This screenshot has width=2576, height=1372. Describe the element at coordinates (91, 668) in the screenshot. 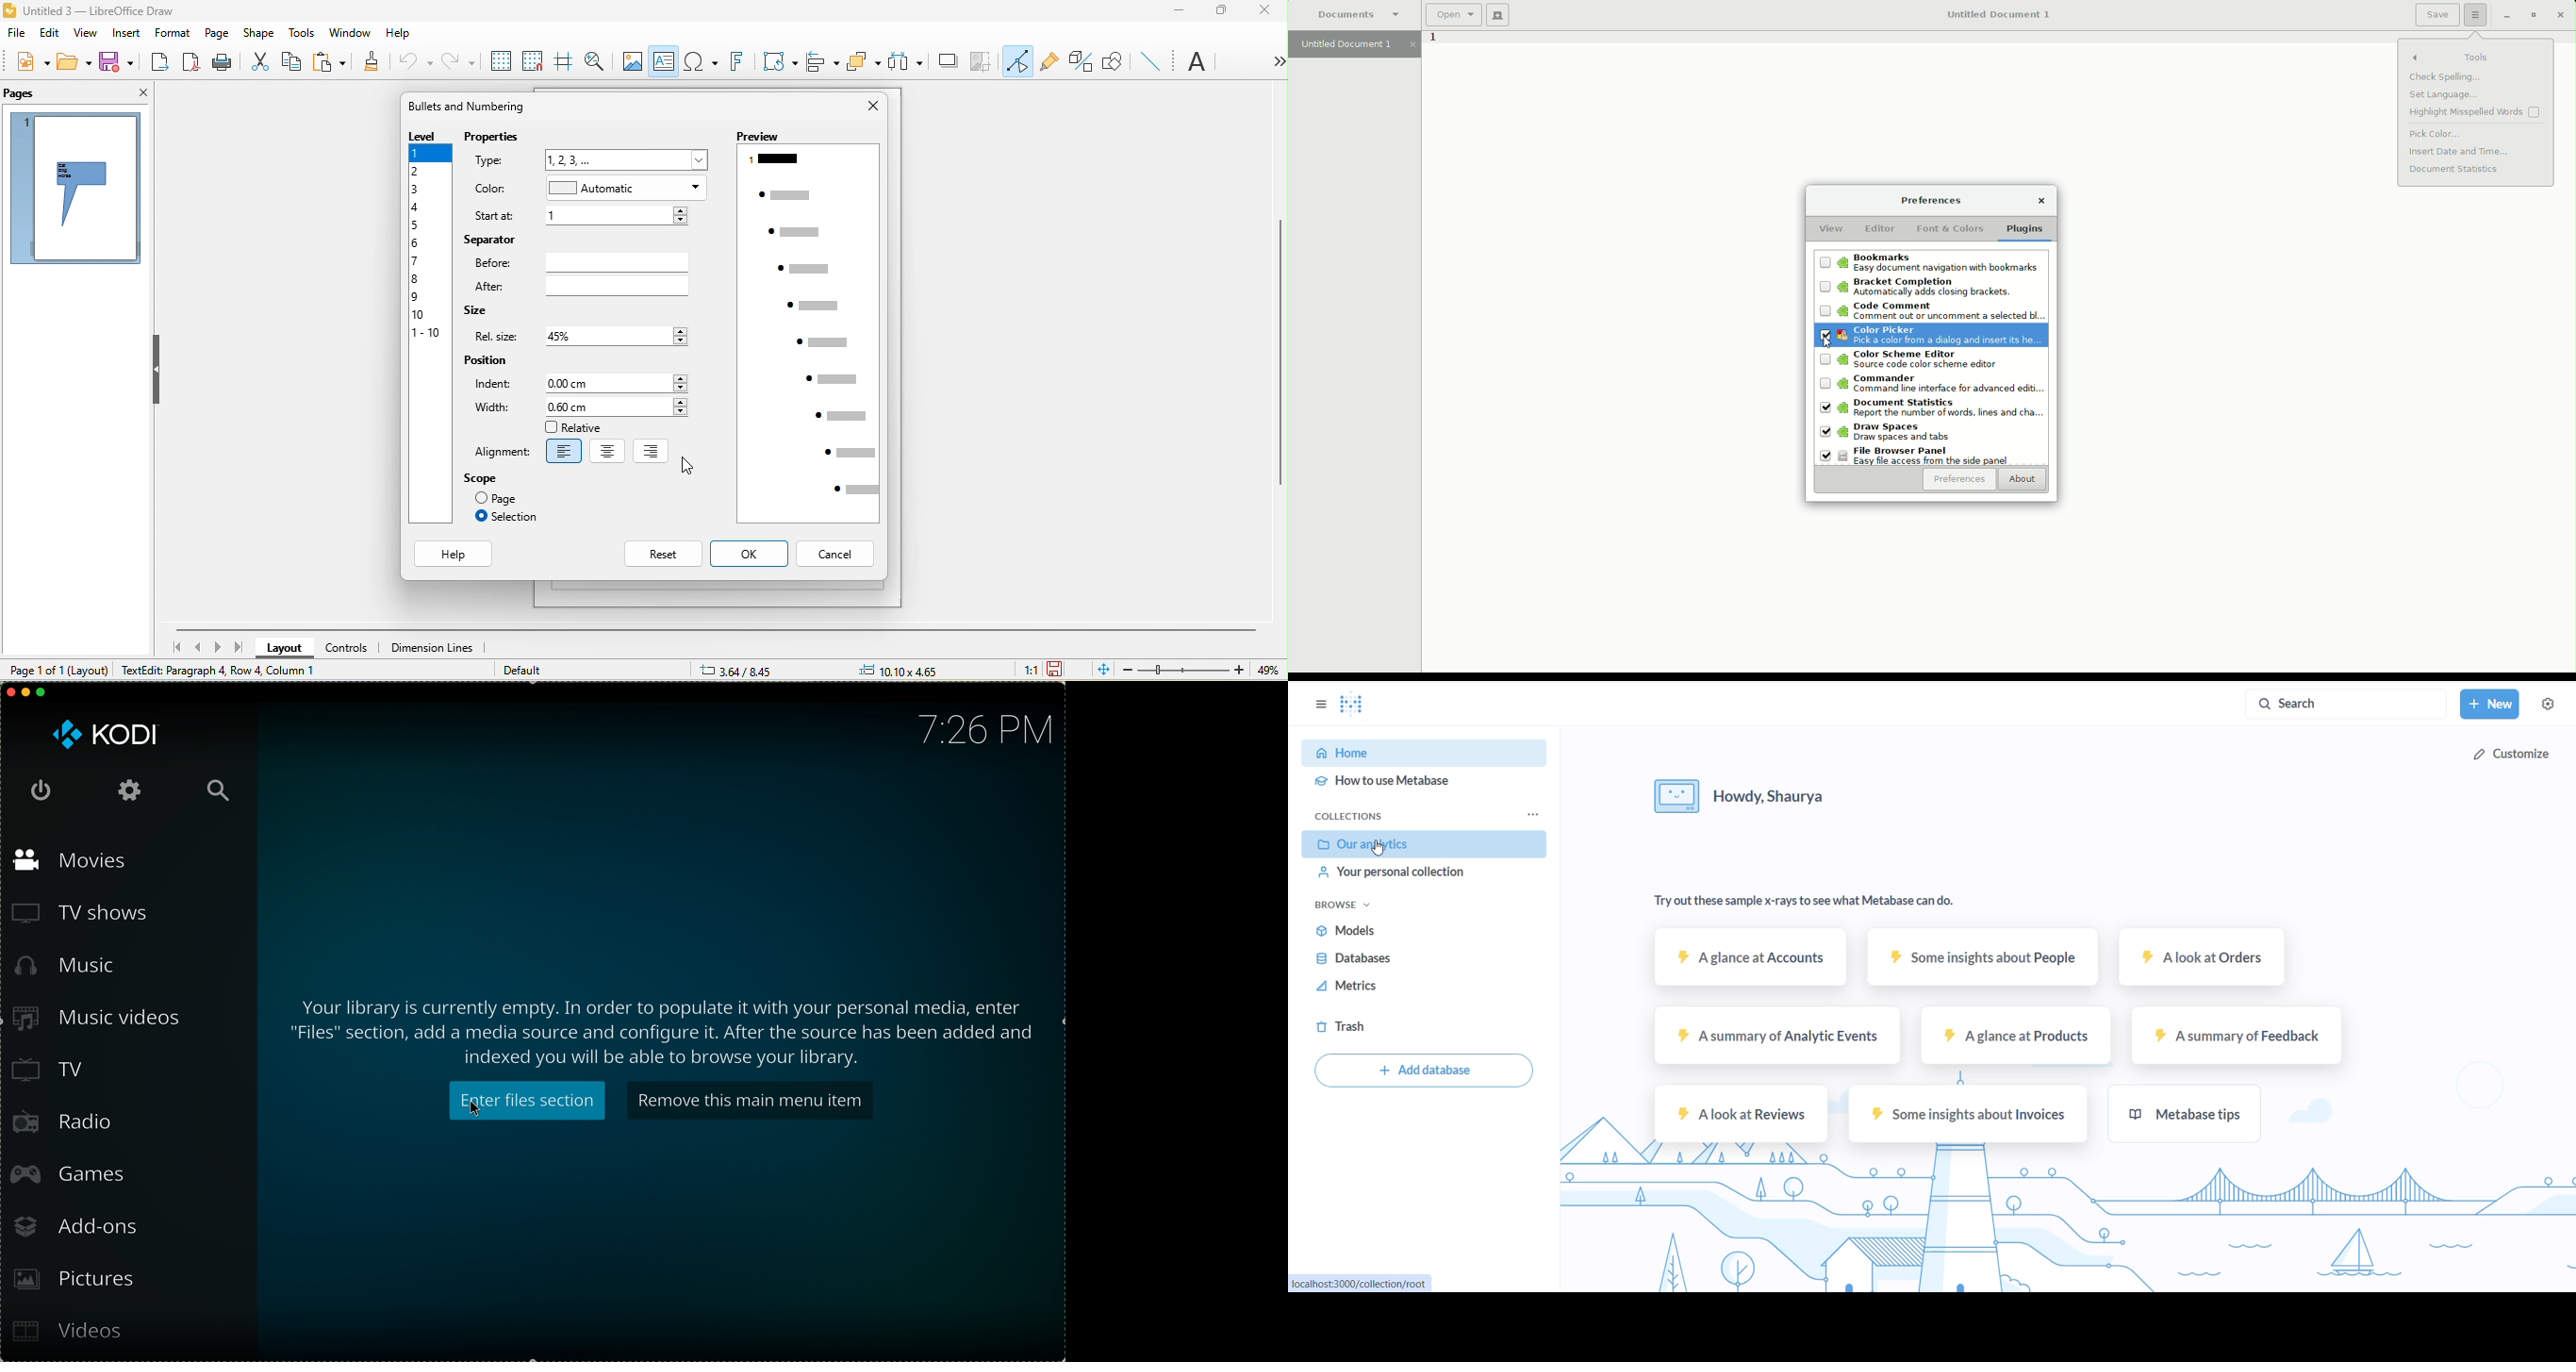

I see `layout` at that location.